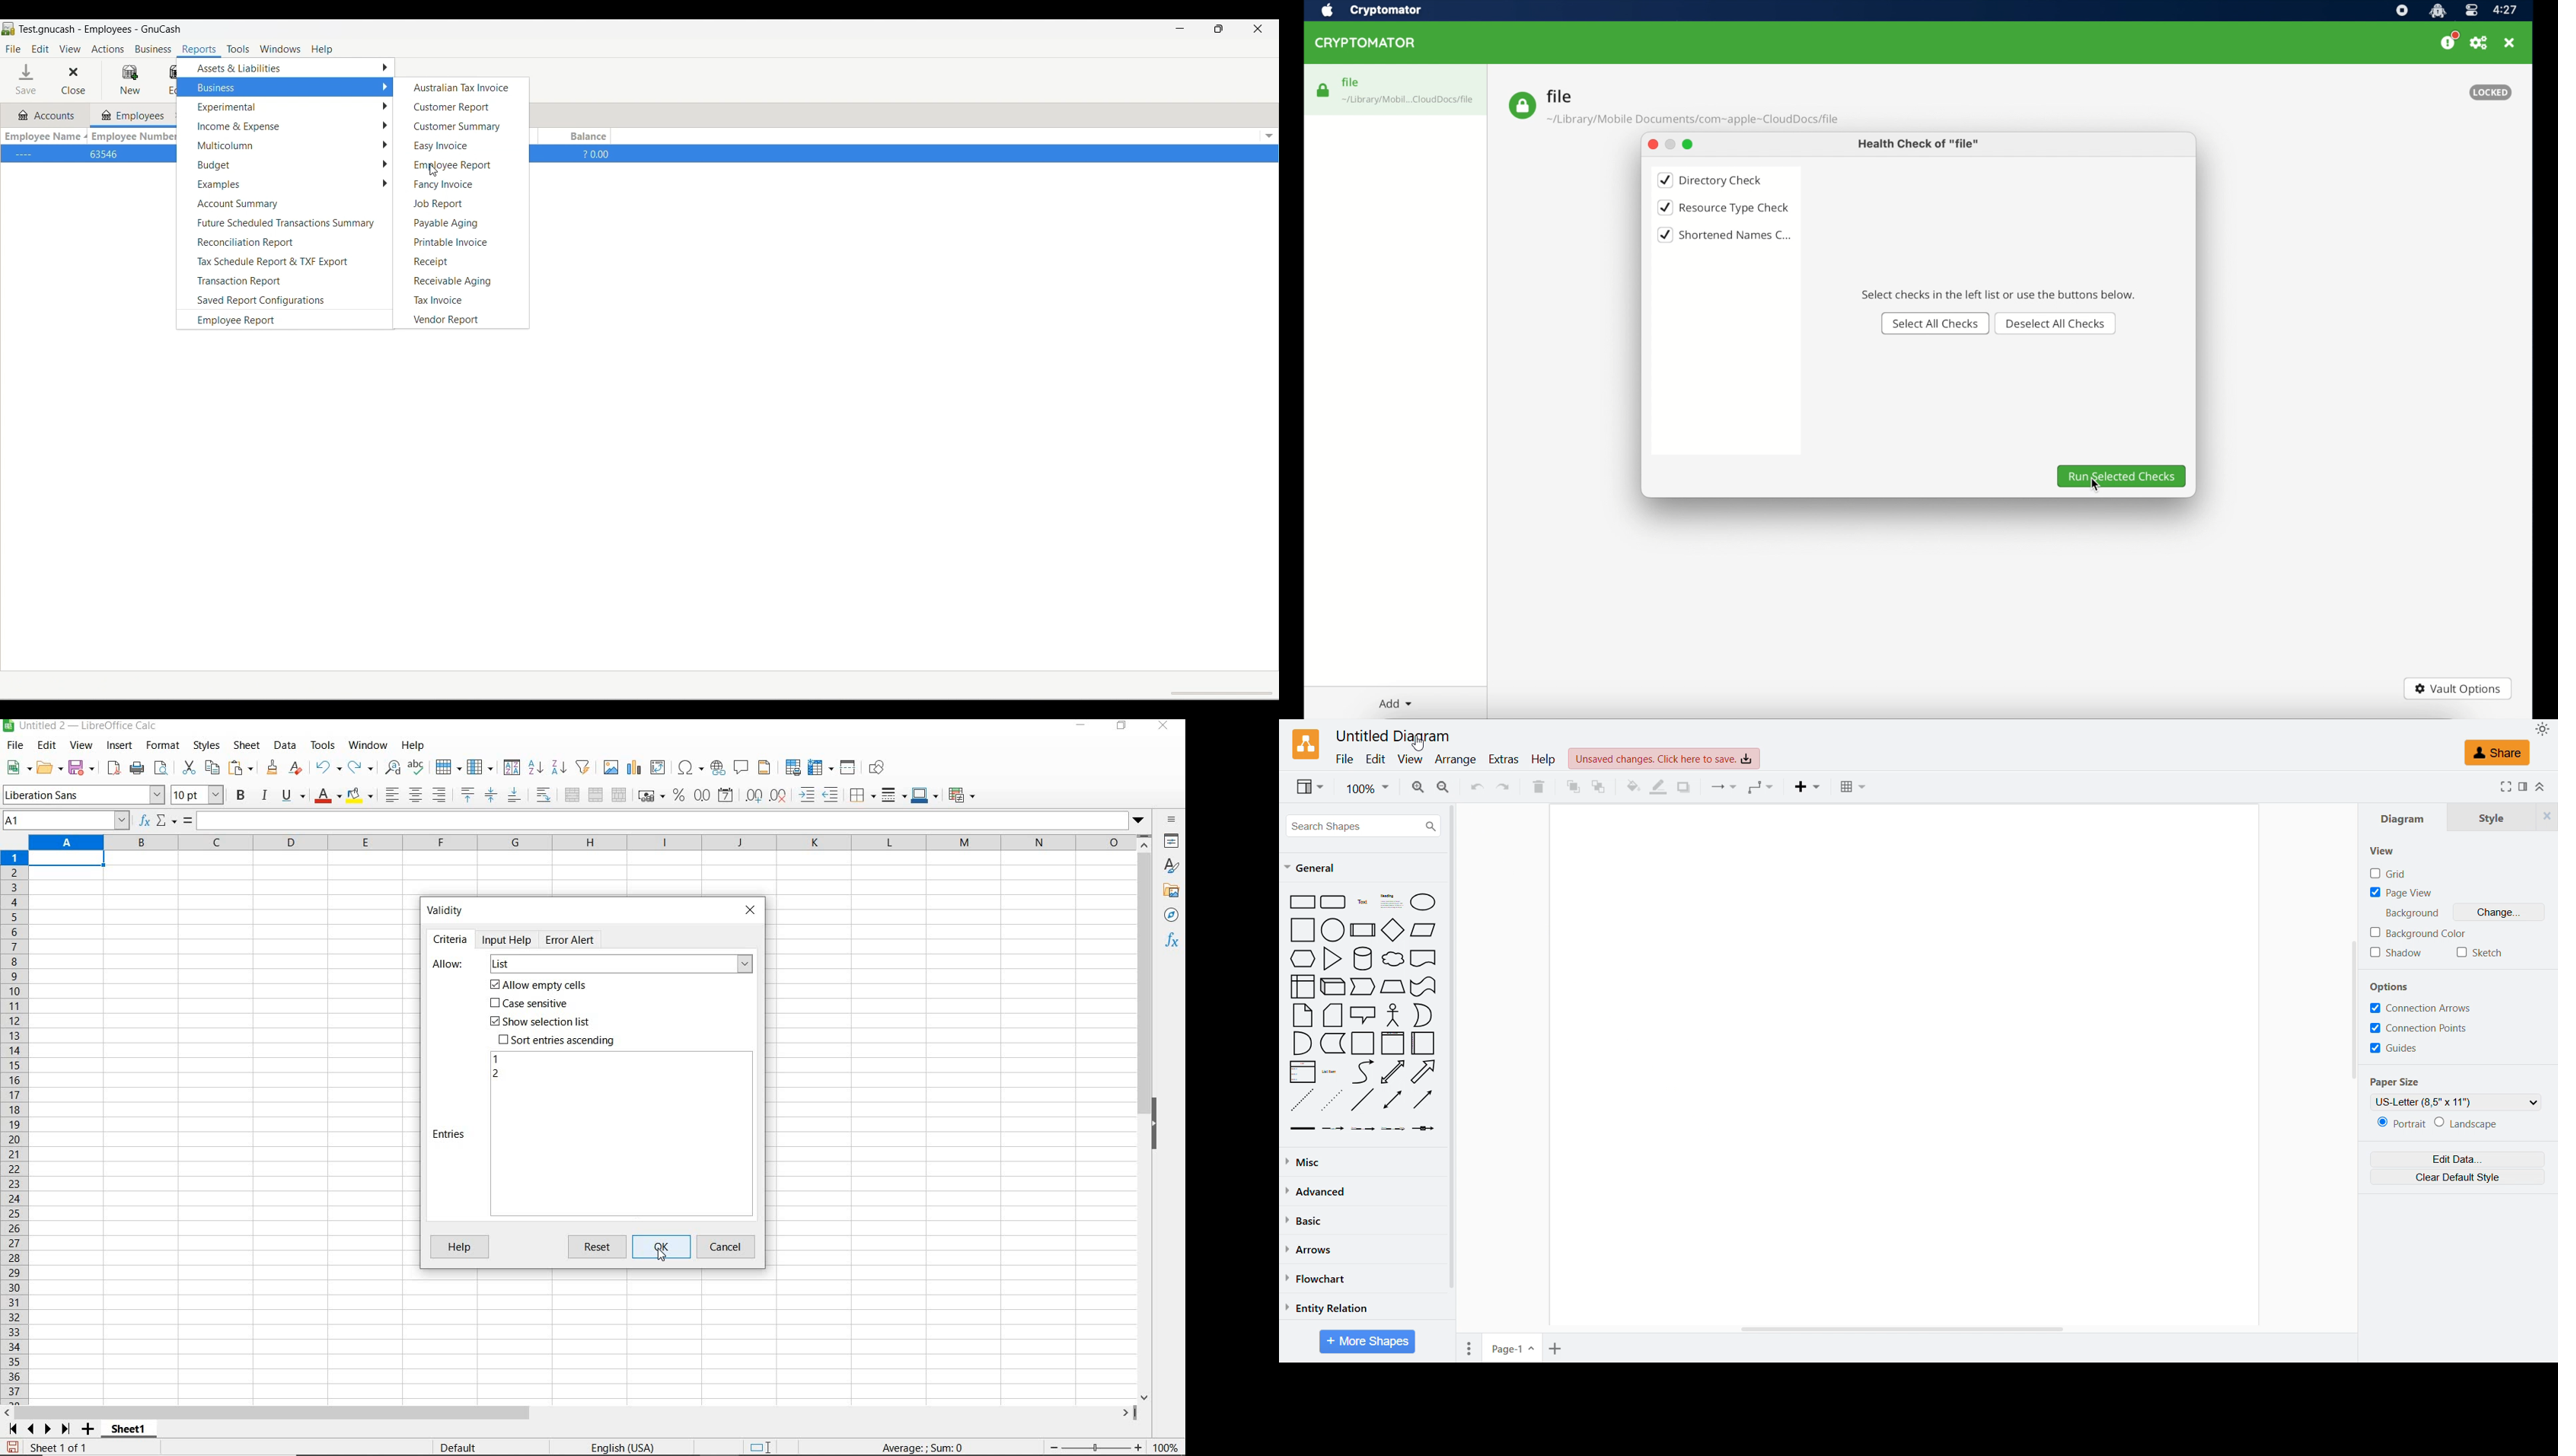 This screenshot has height=1456, width=2576. What do you see at coordinates (1172, 867) in the screenshot?
I see `styles` at bounding box center [1172, 867].